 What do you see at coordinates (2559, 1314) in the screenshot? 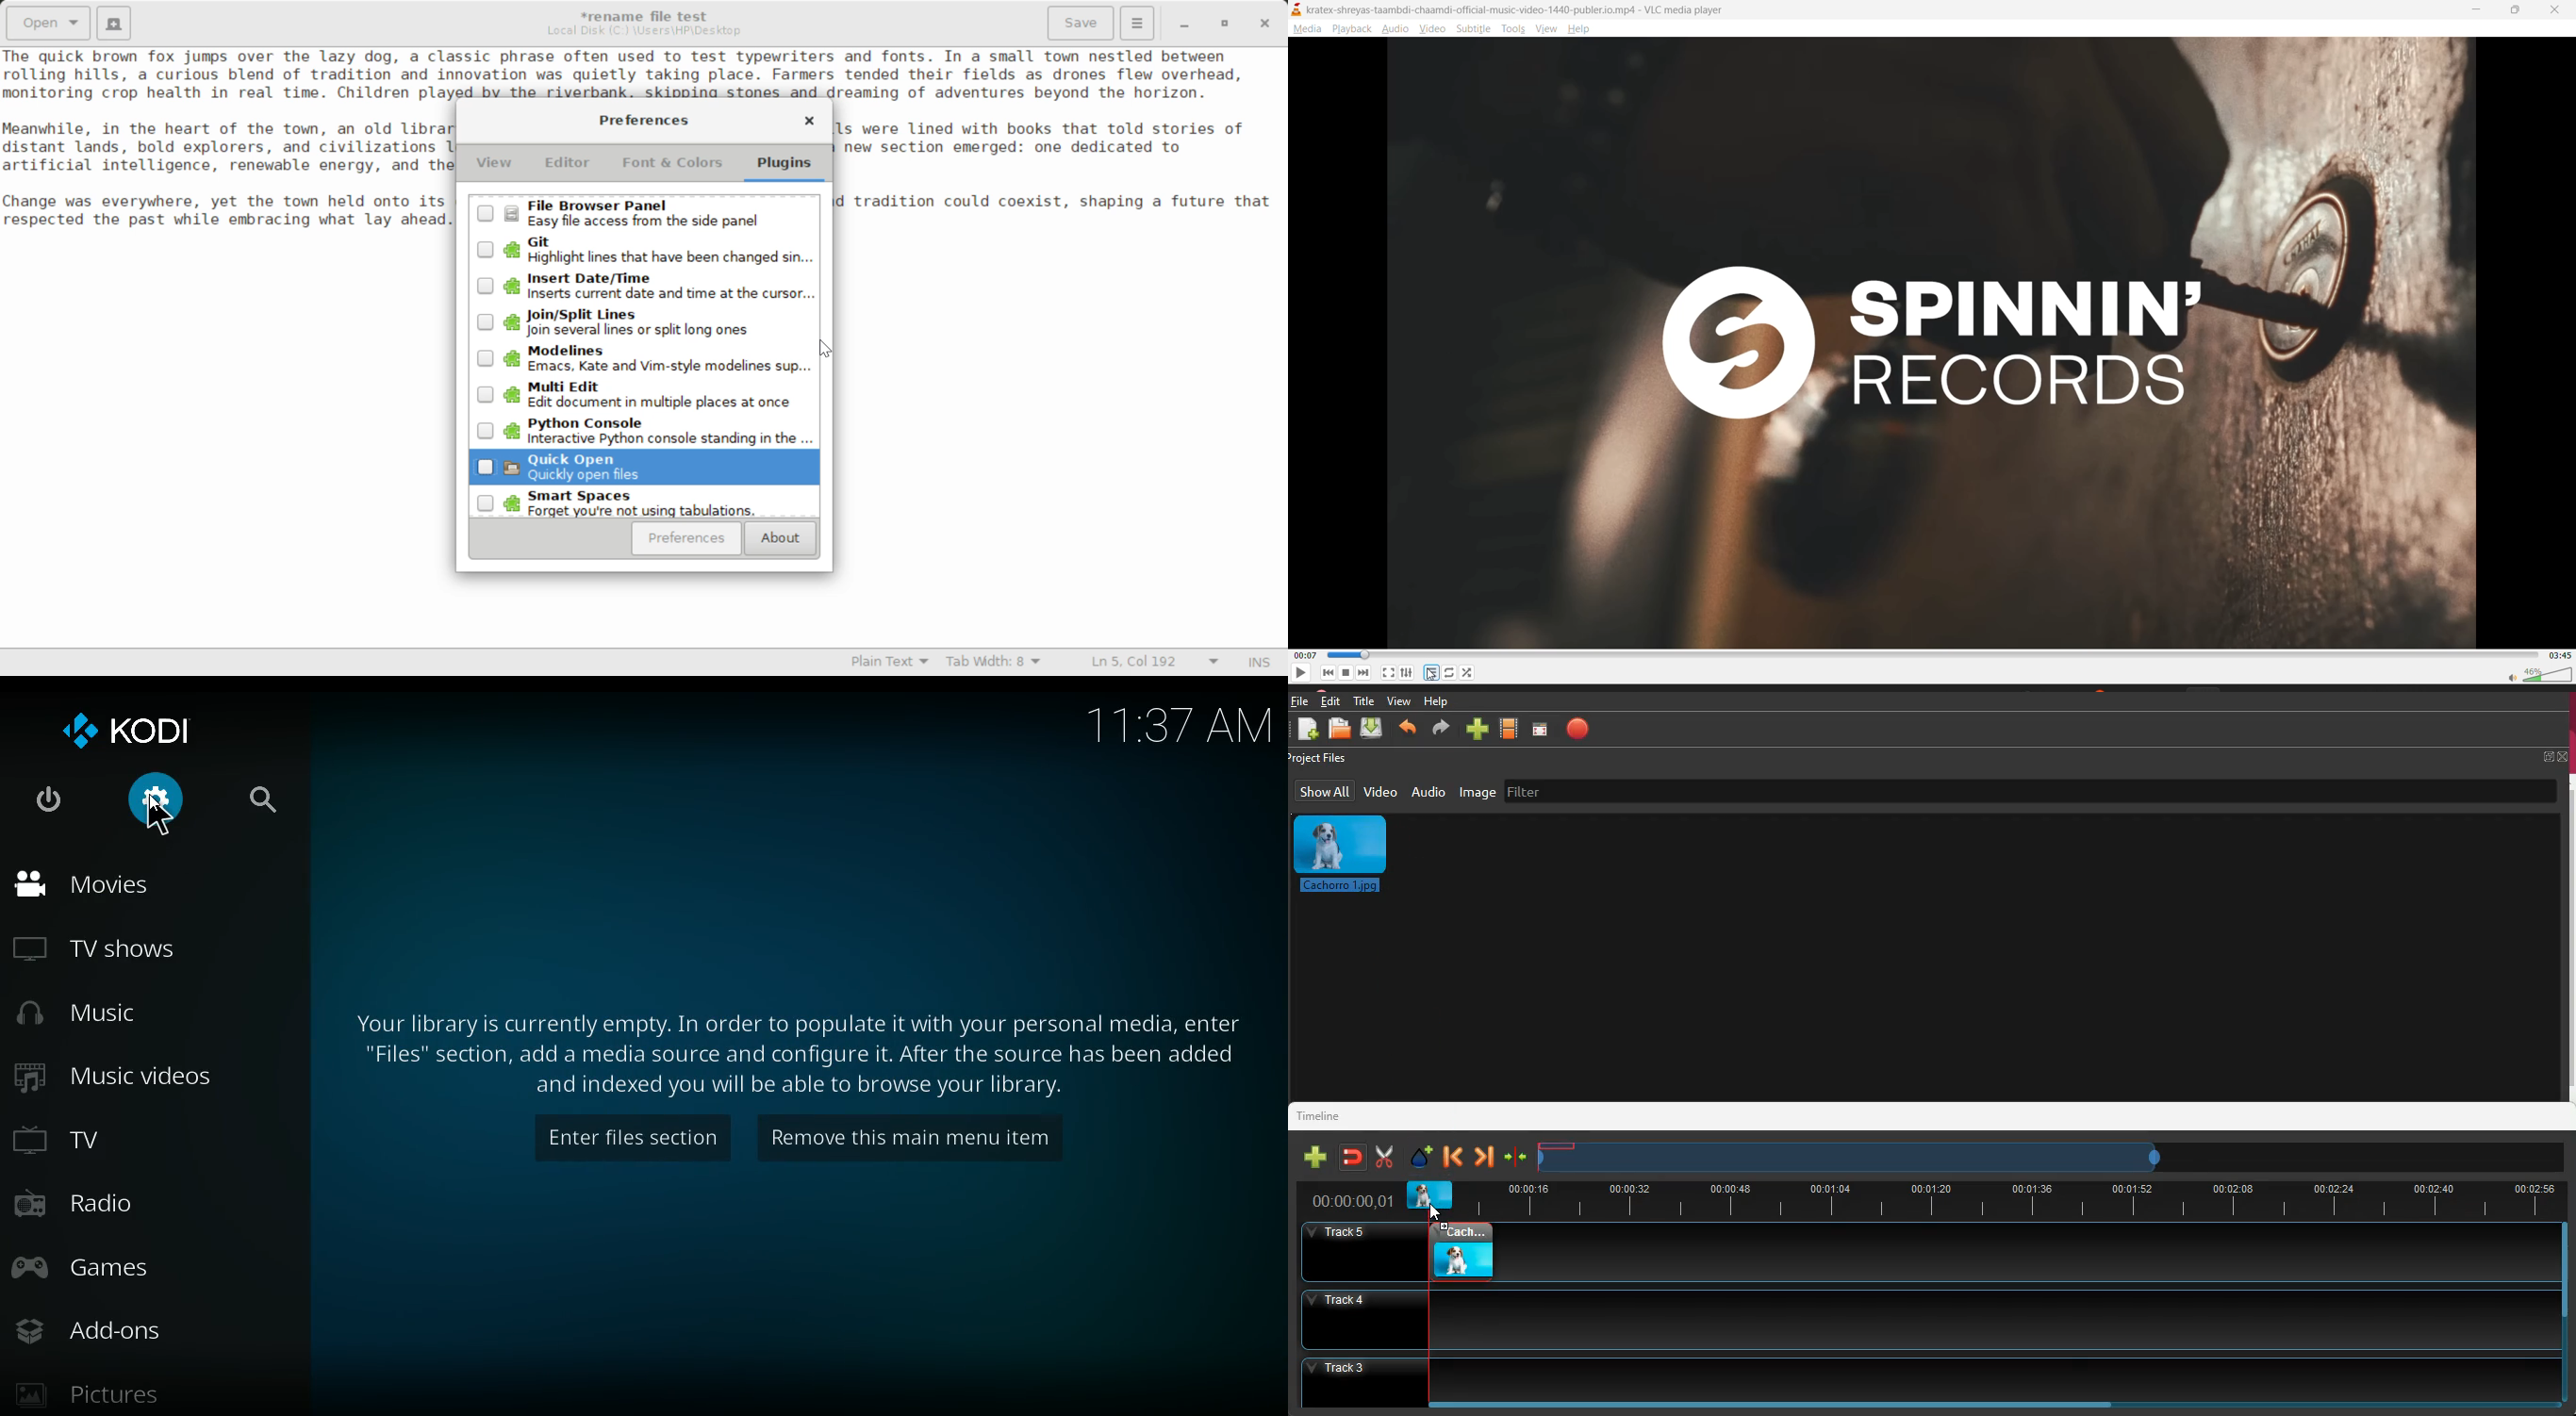
I see `scrollbar` at bounding box center [2559, 1314].